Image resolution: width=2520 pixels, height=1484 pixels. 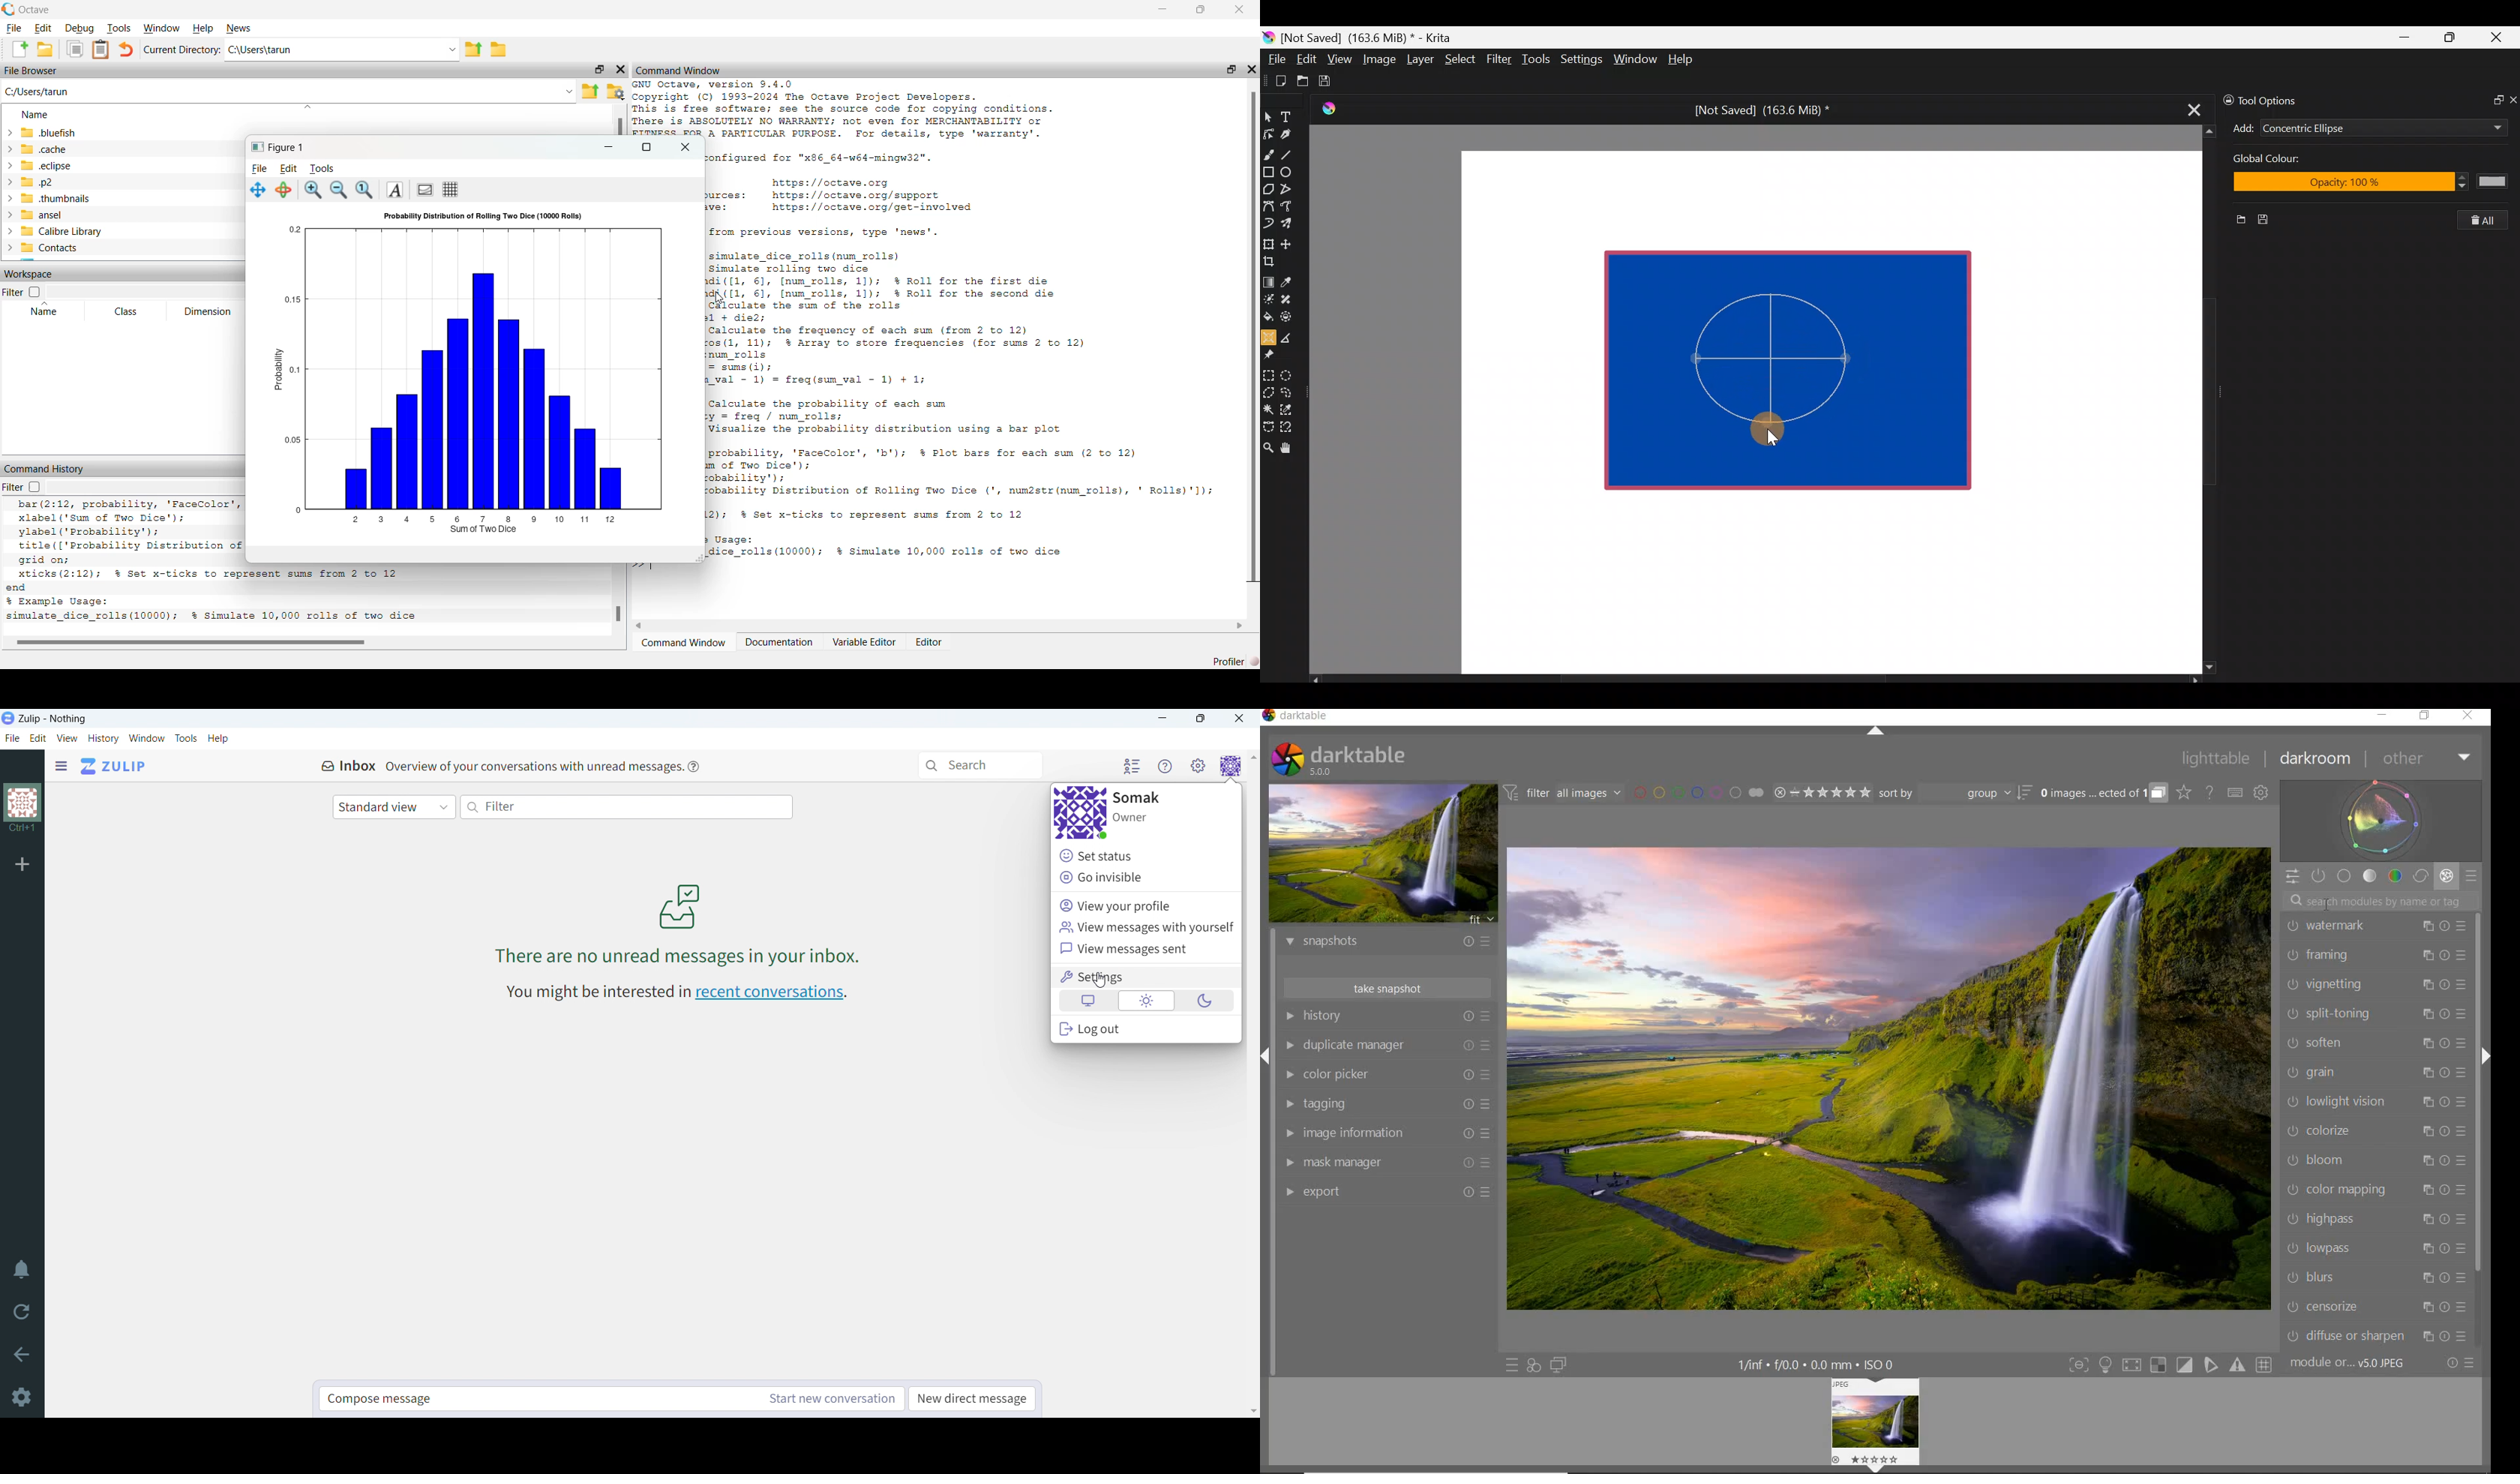 What do you see at coordinates (2236, 221) in the screenshot?
I see `New` at bounding box center [2236, 221].